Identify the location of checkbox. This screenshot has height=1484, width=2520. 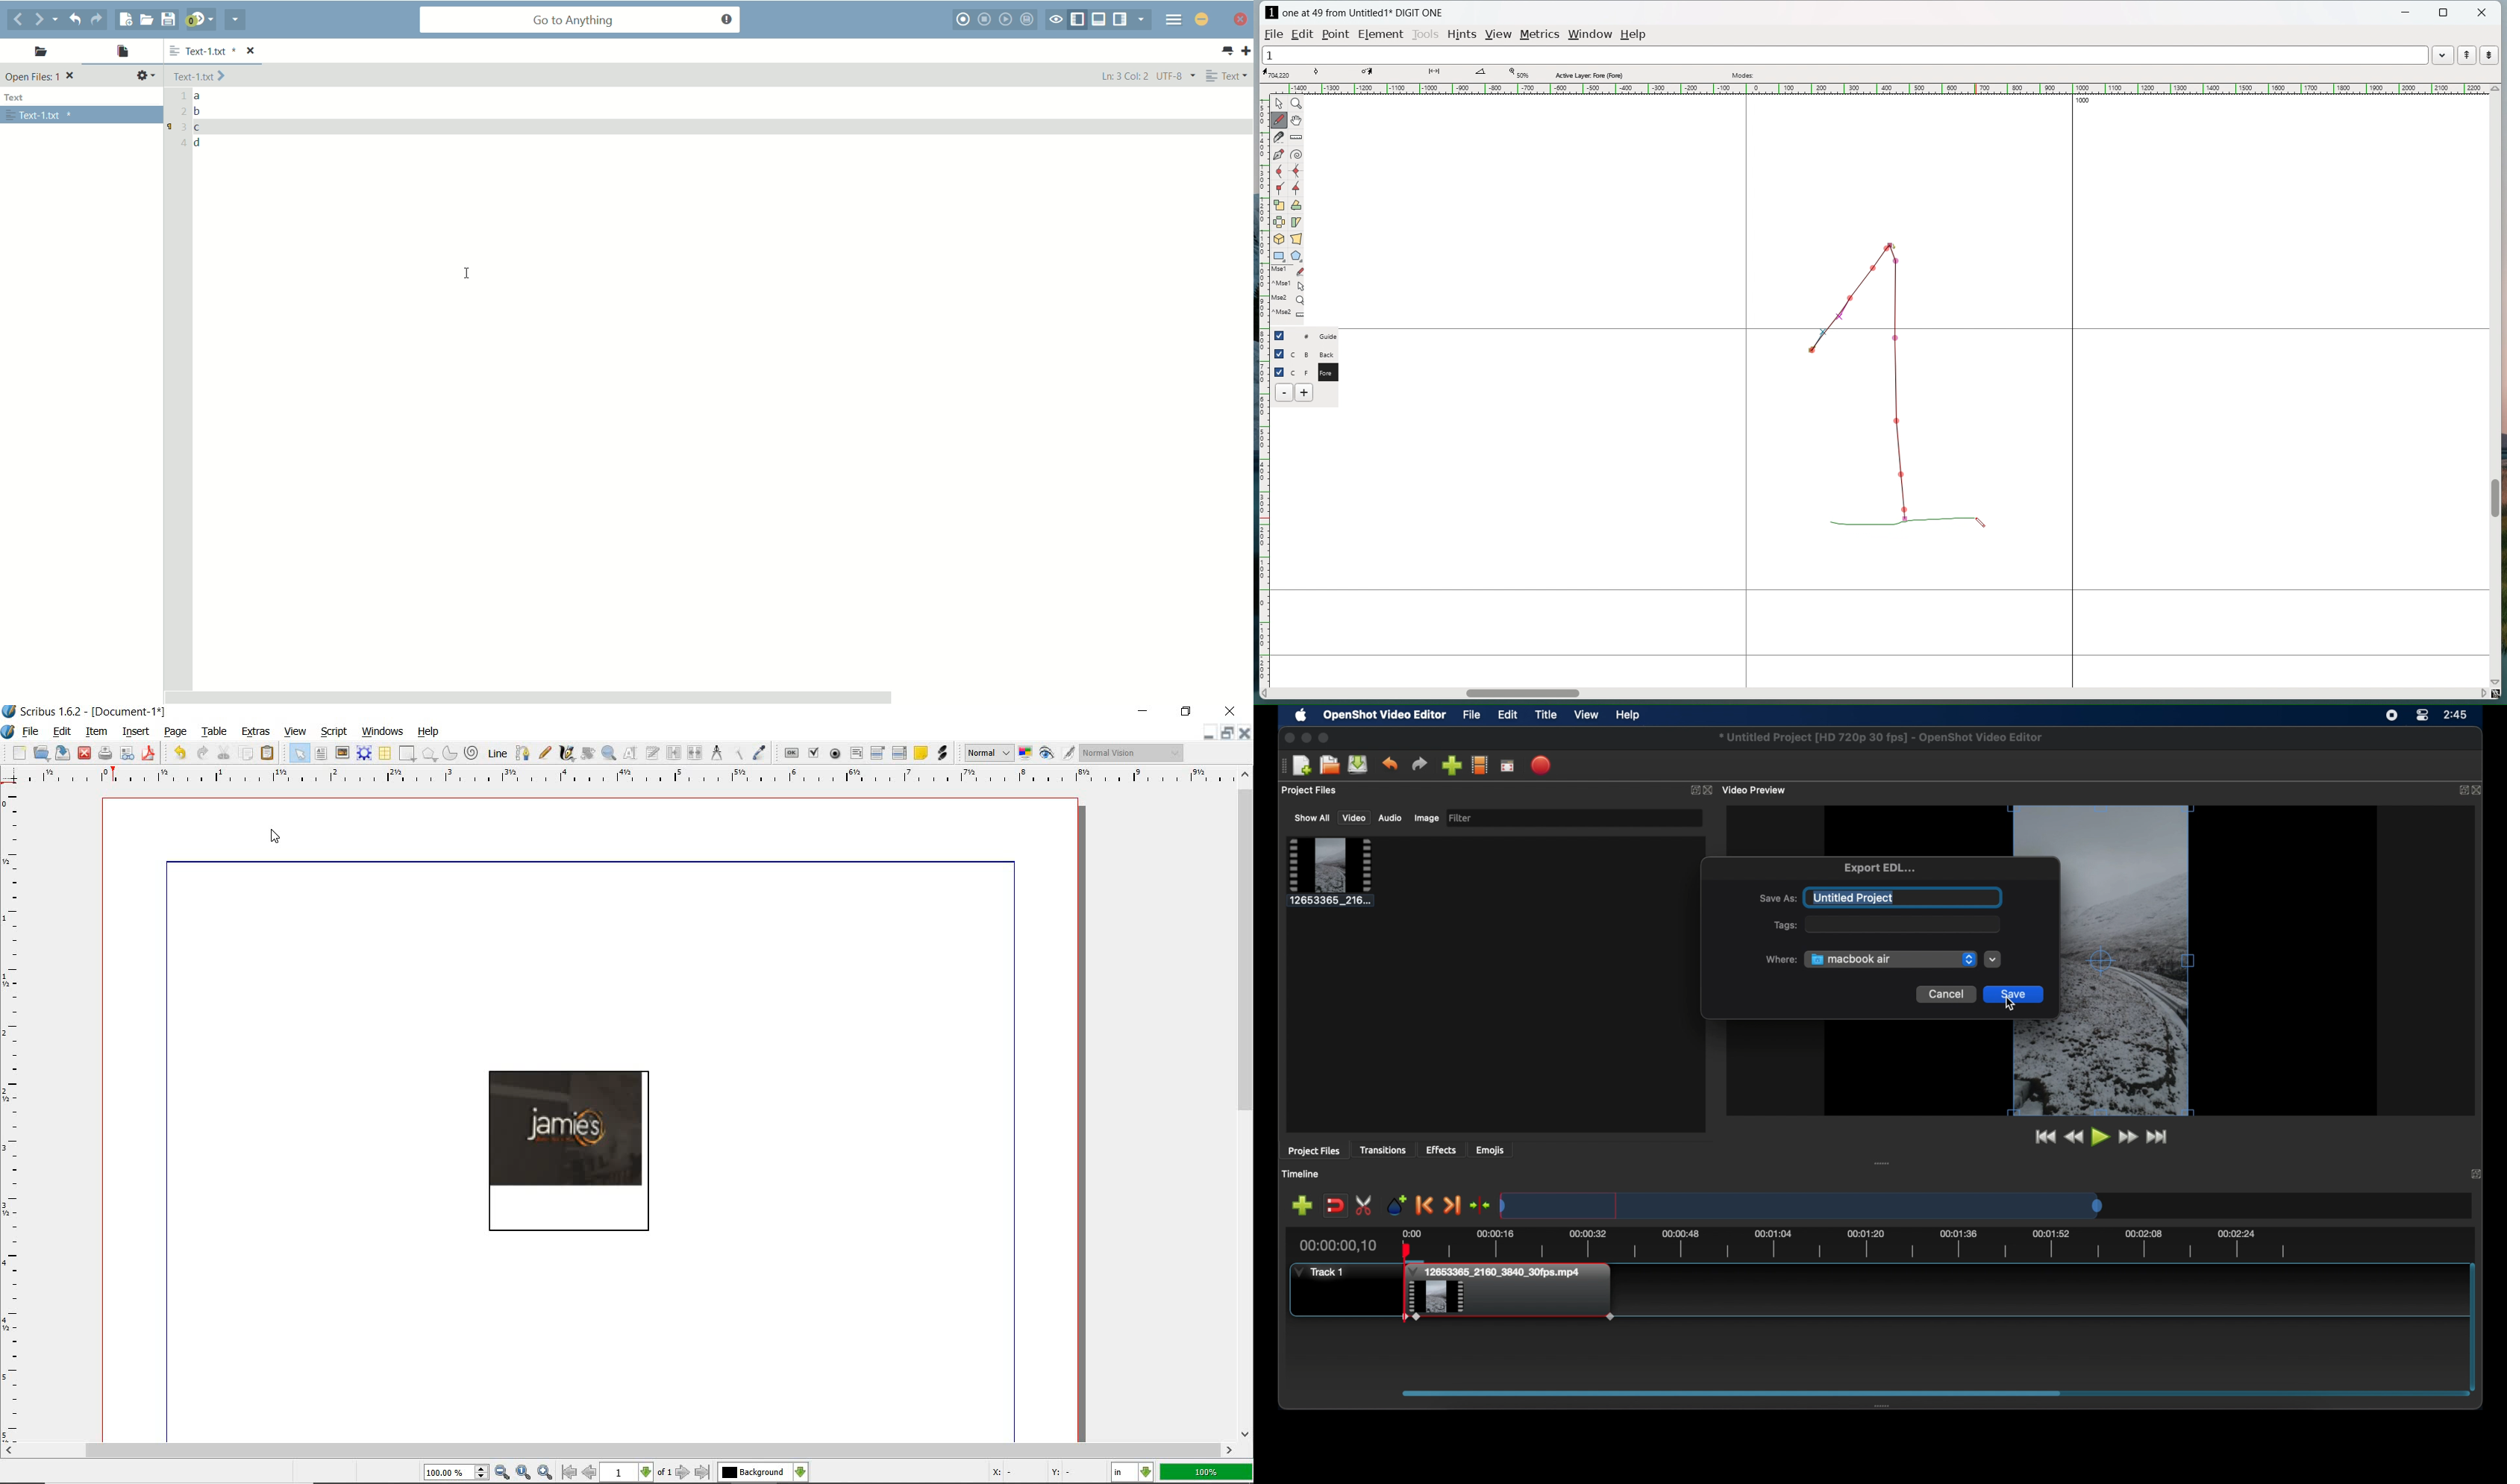
(1282, 335).